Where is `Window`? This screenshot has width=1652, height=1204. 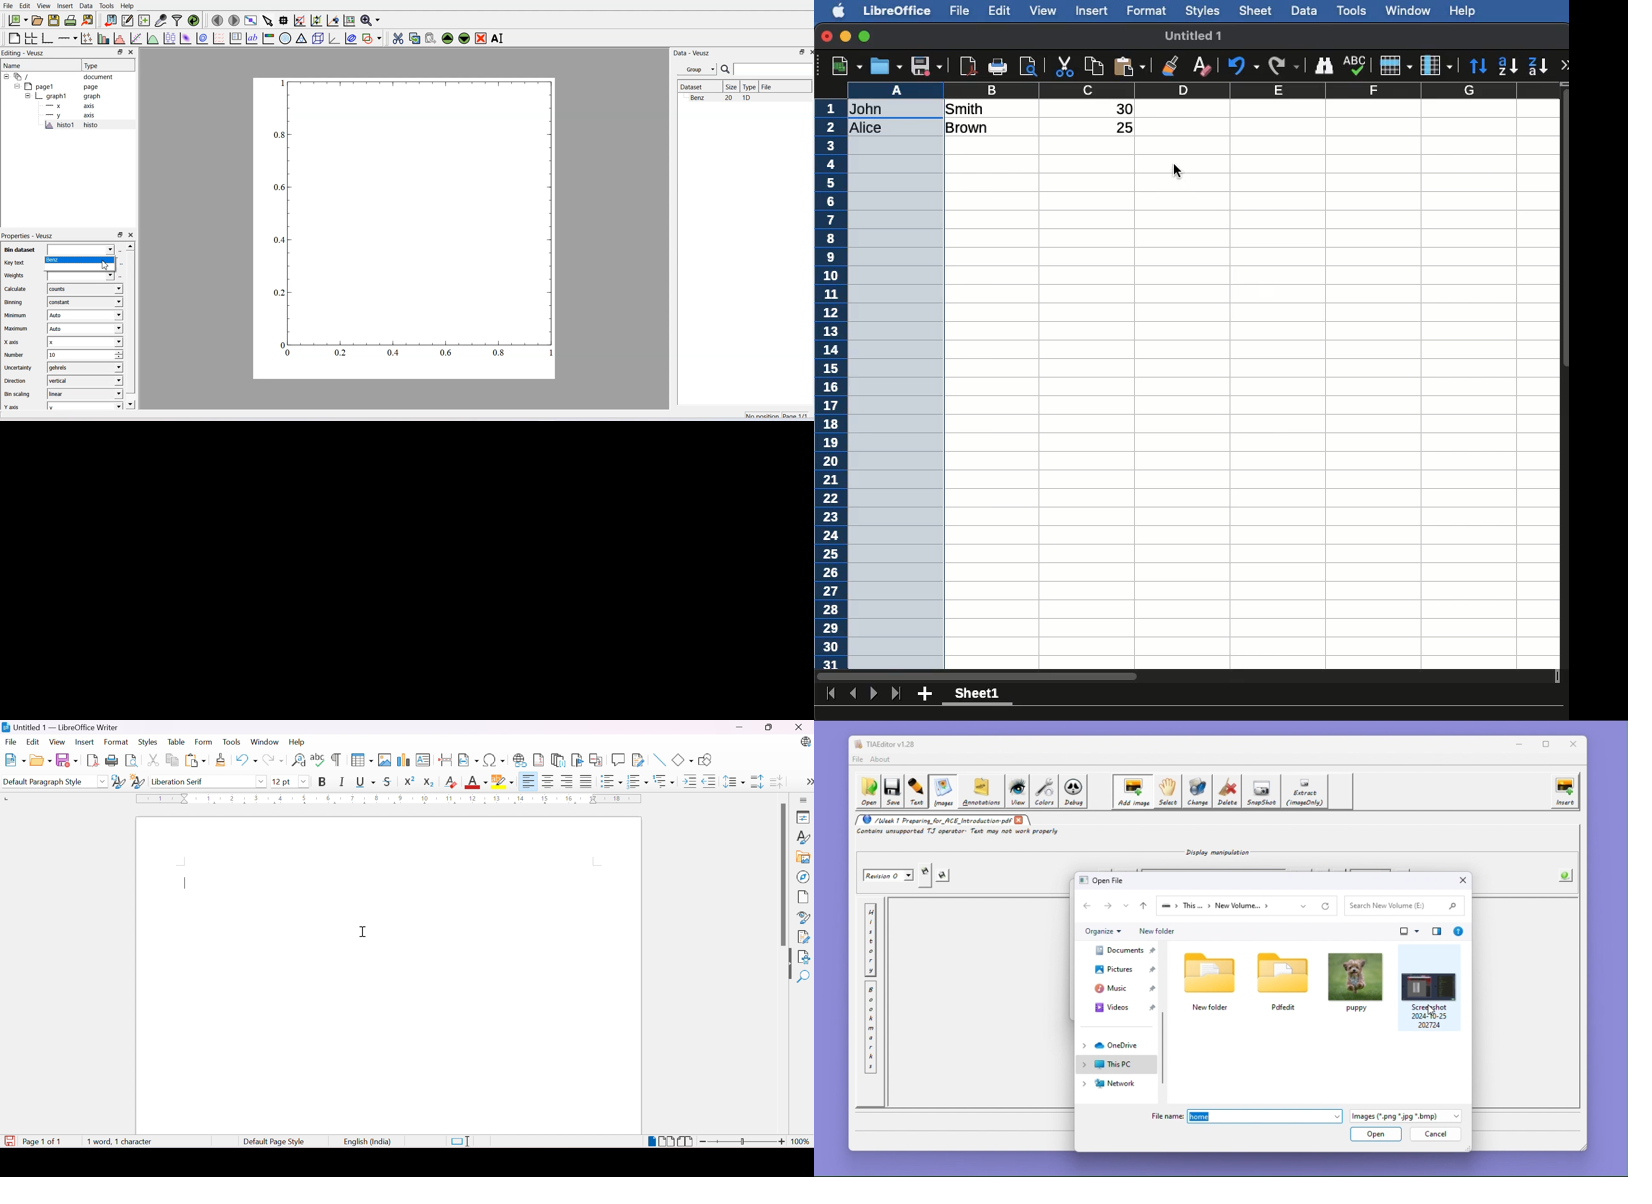 Window is located at coordinates (264, 742).